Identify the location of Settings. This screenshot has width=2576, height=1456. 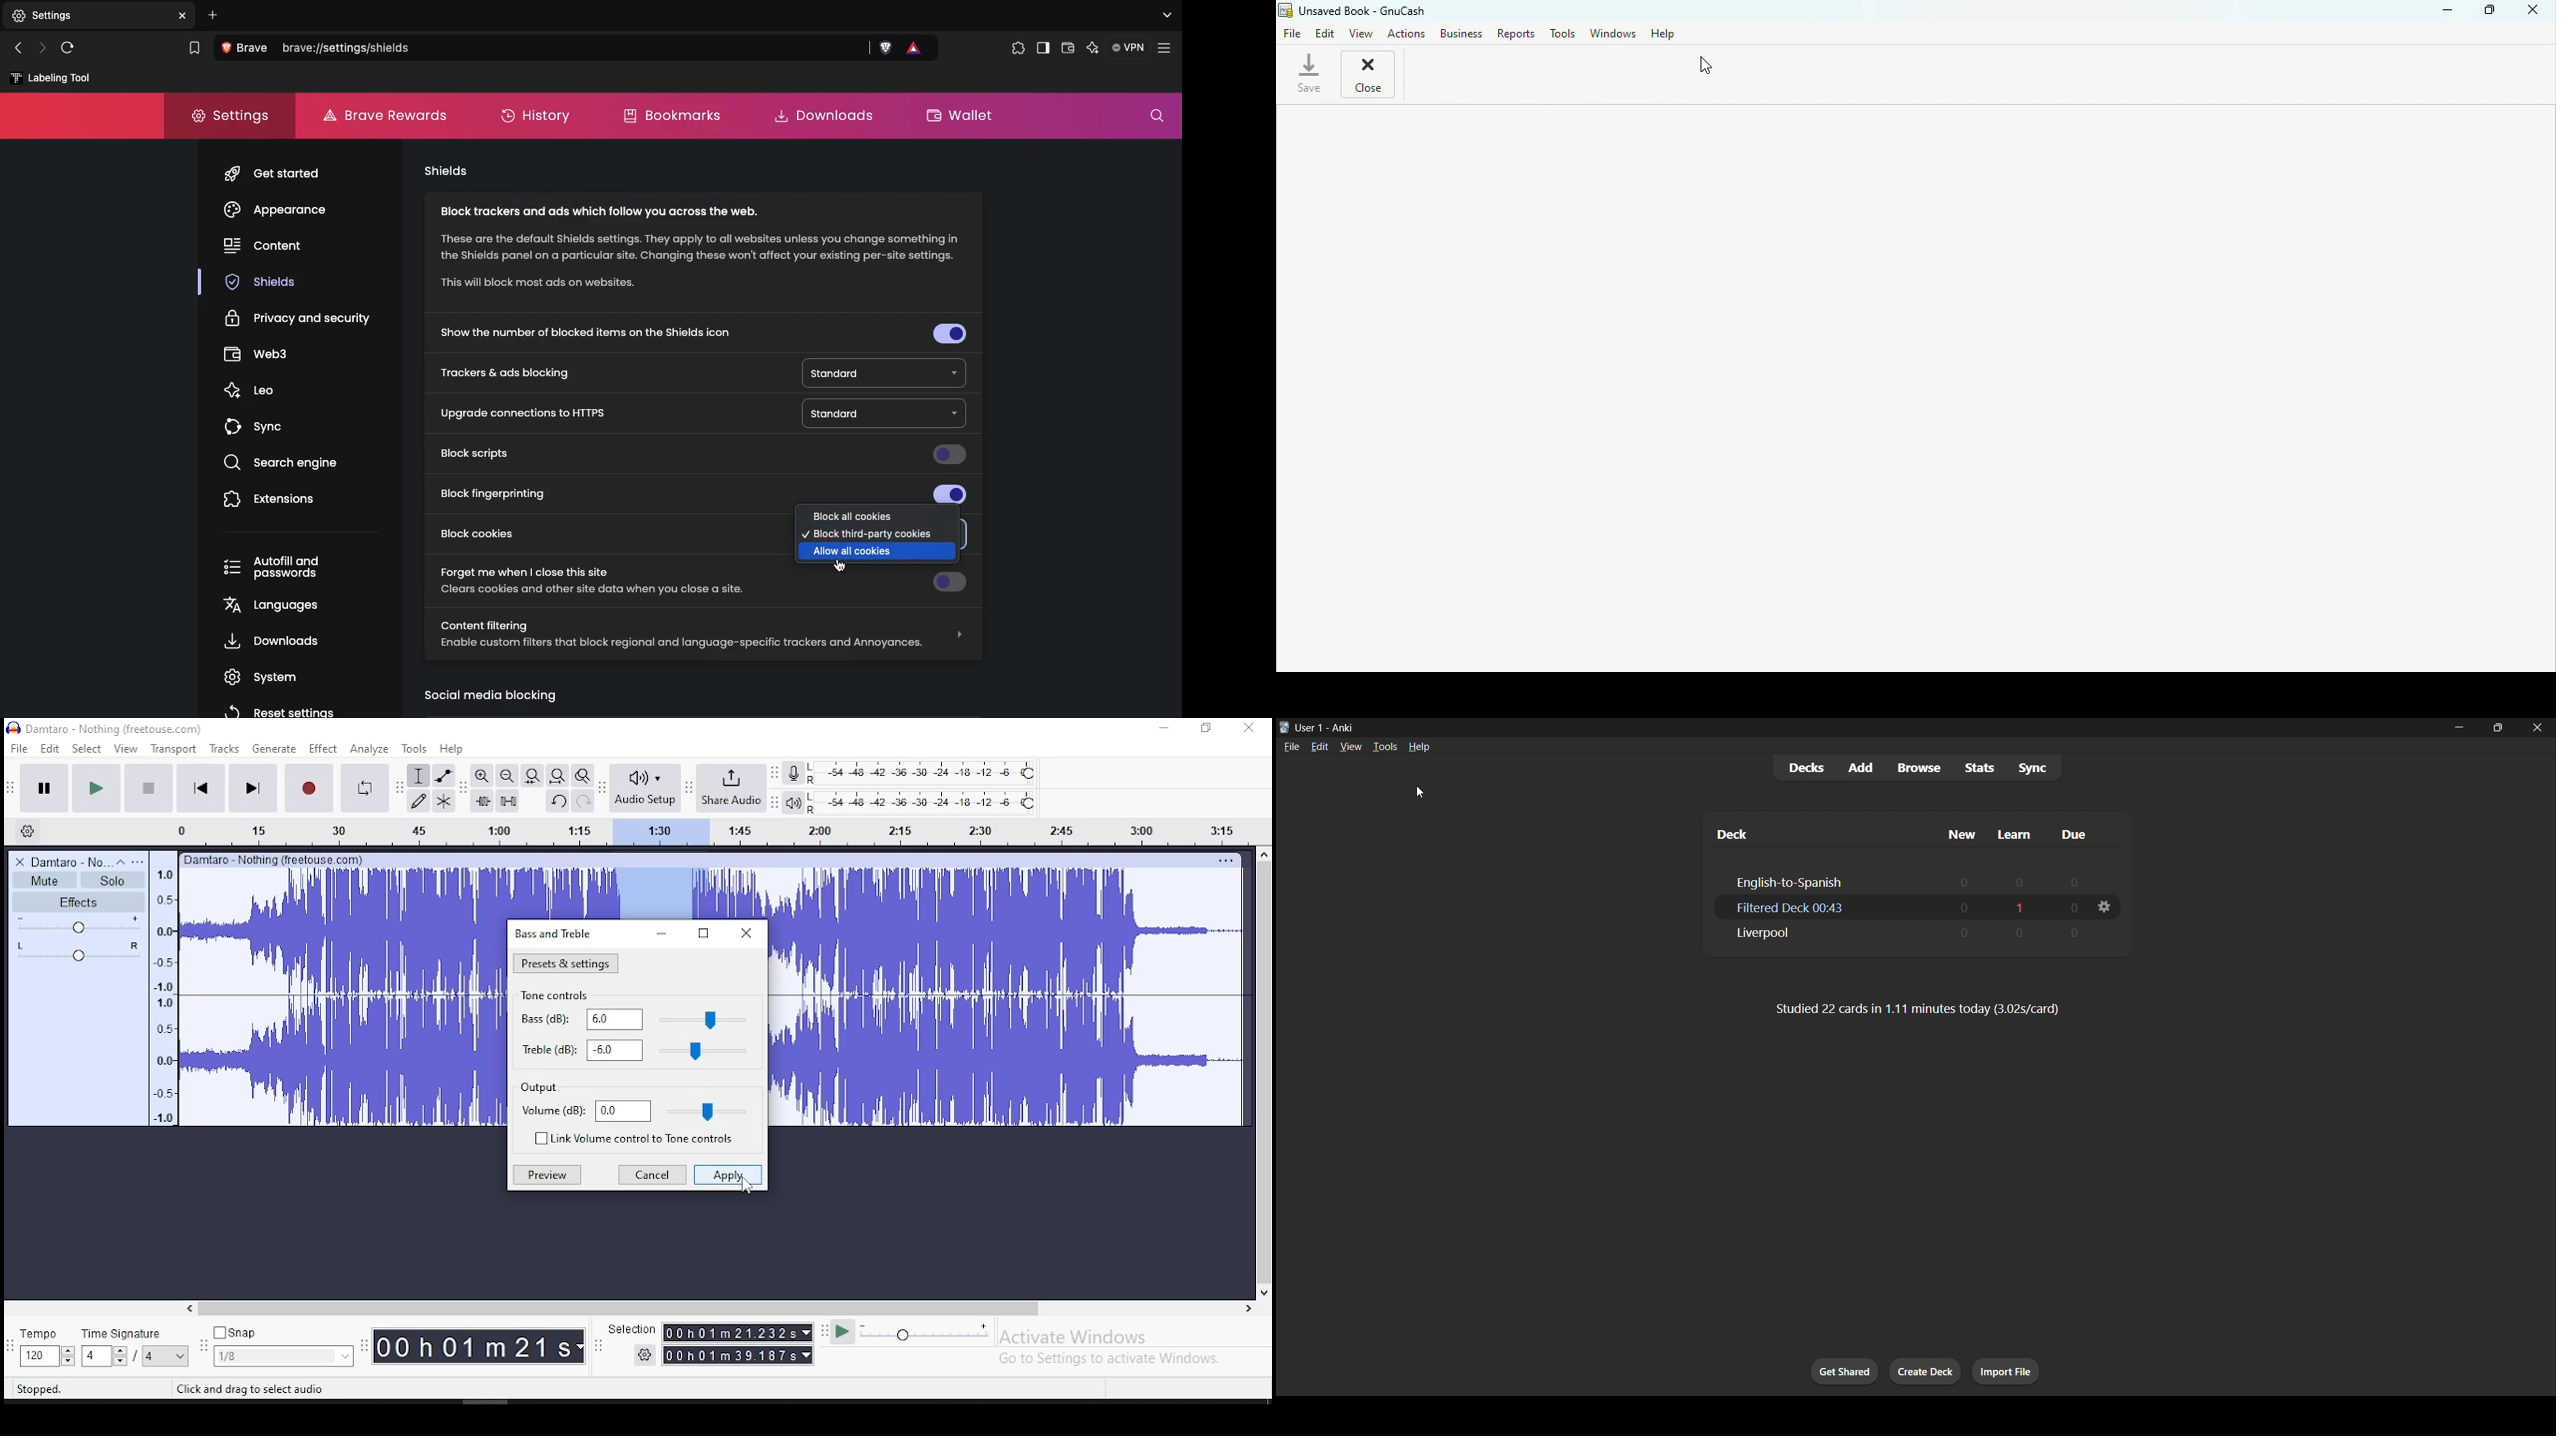
(233, 116).